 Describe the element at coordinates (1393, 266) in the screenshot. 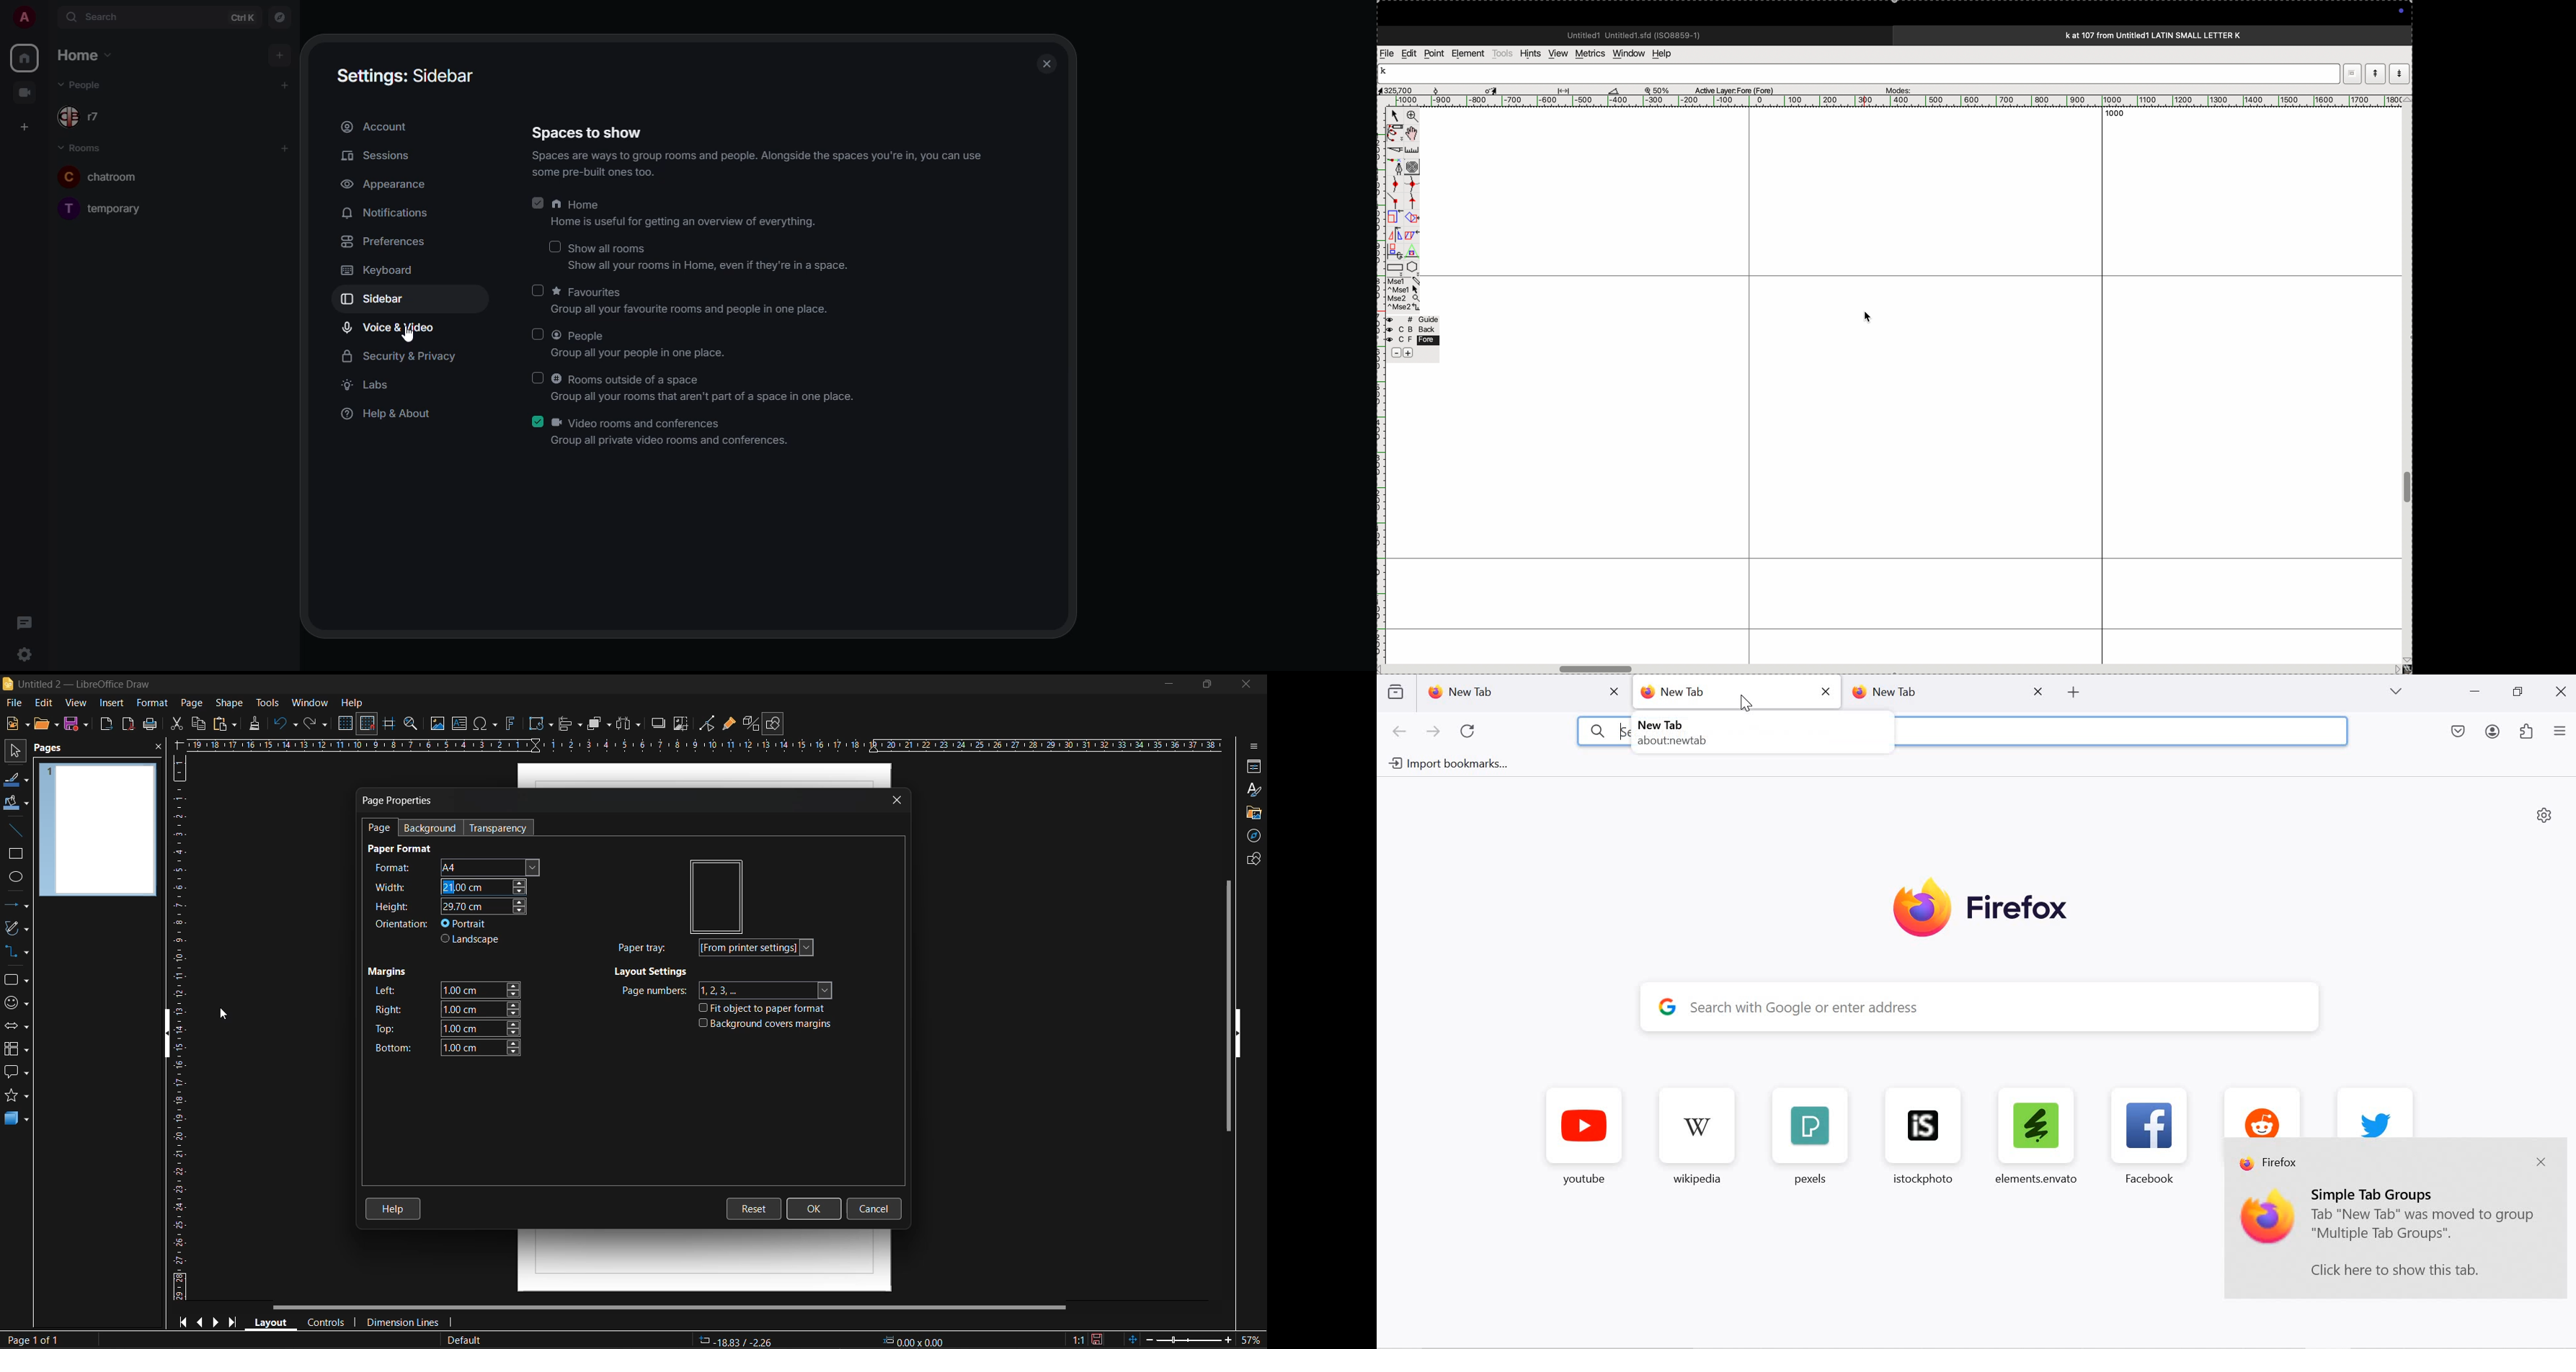

I see `rectangle` at that location.